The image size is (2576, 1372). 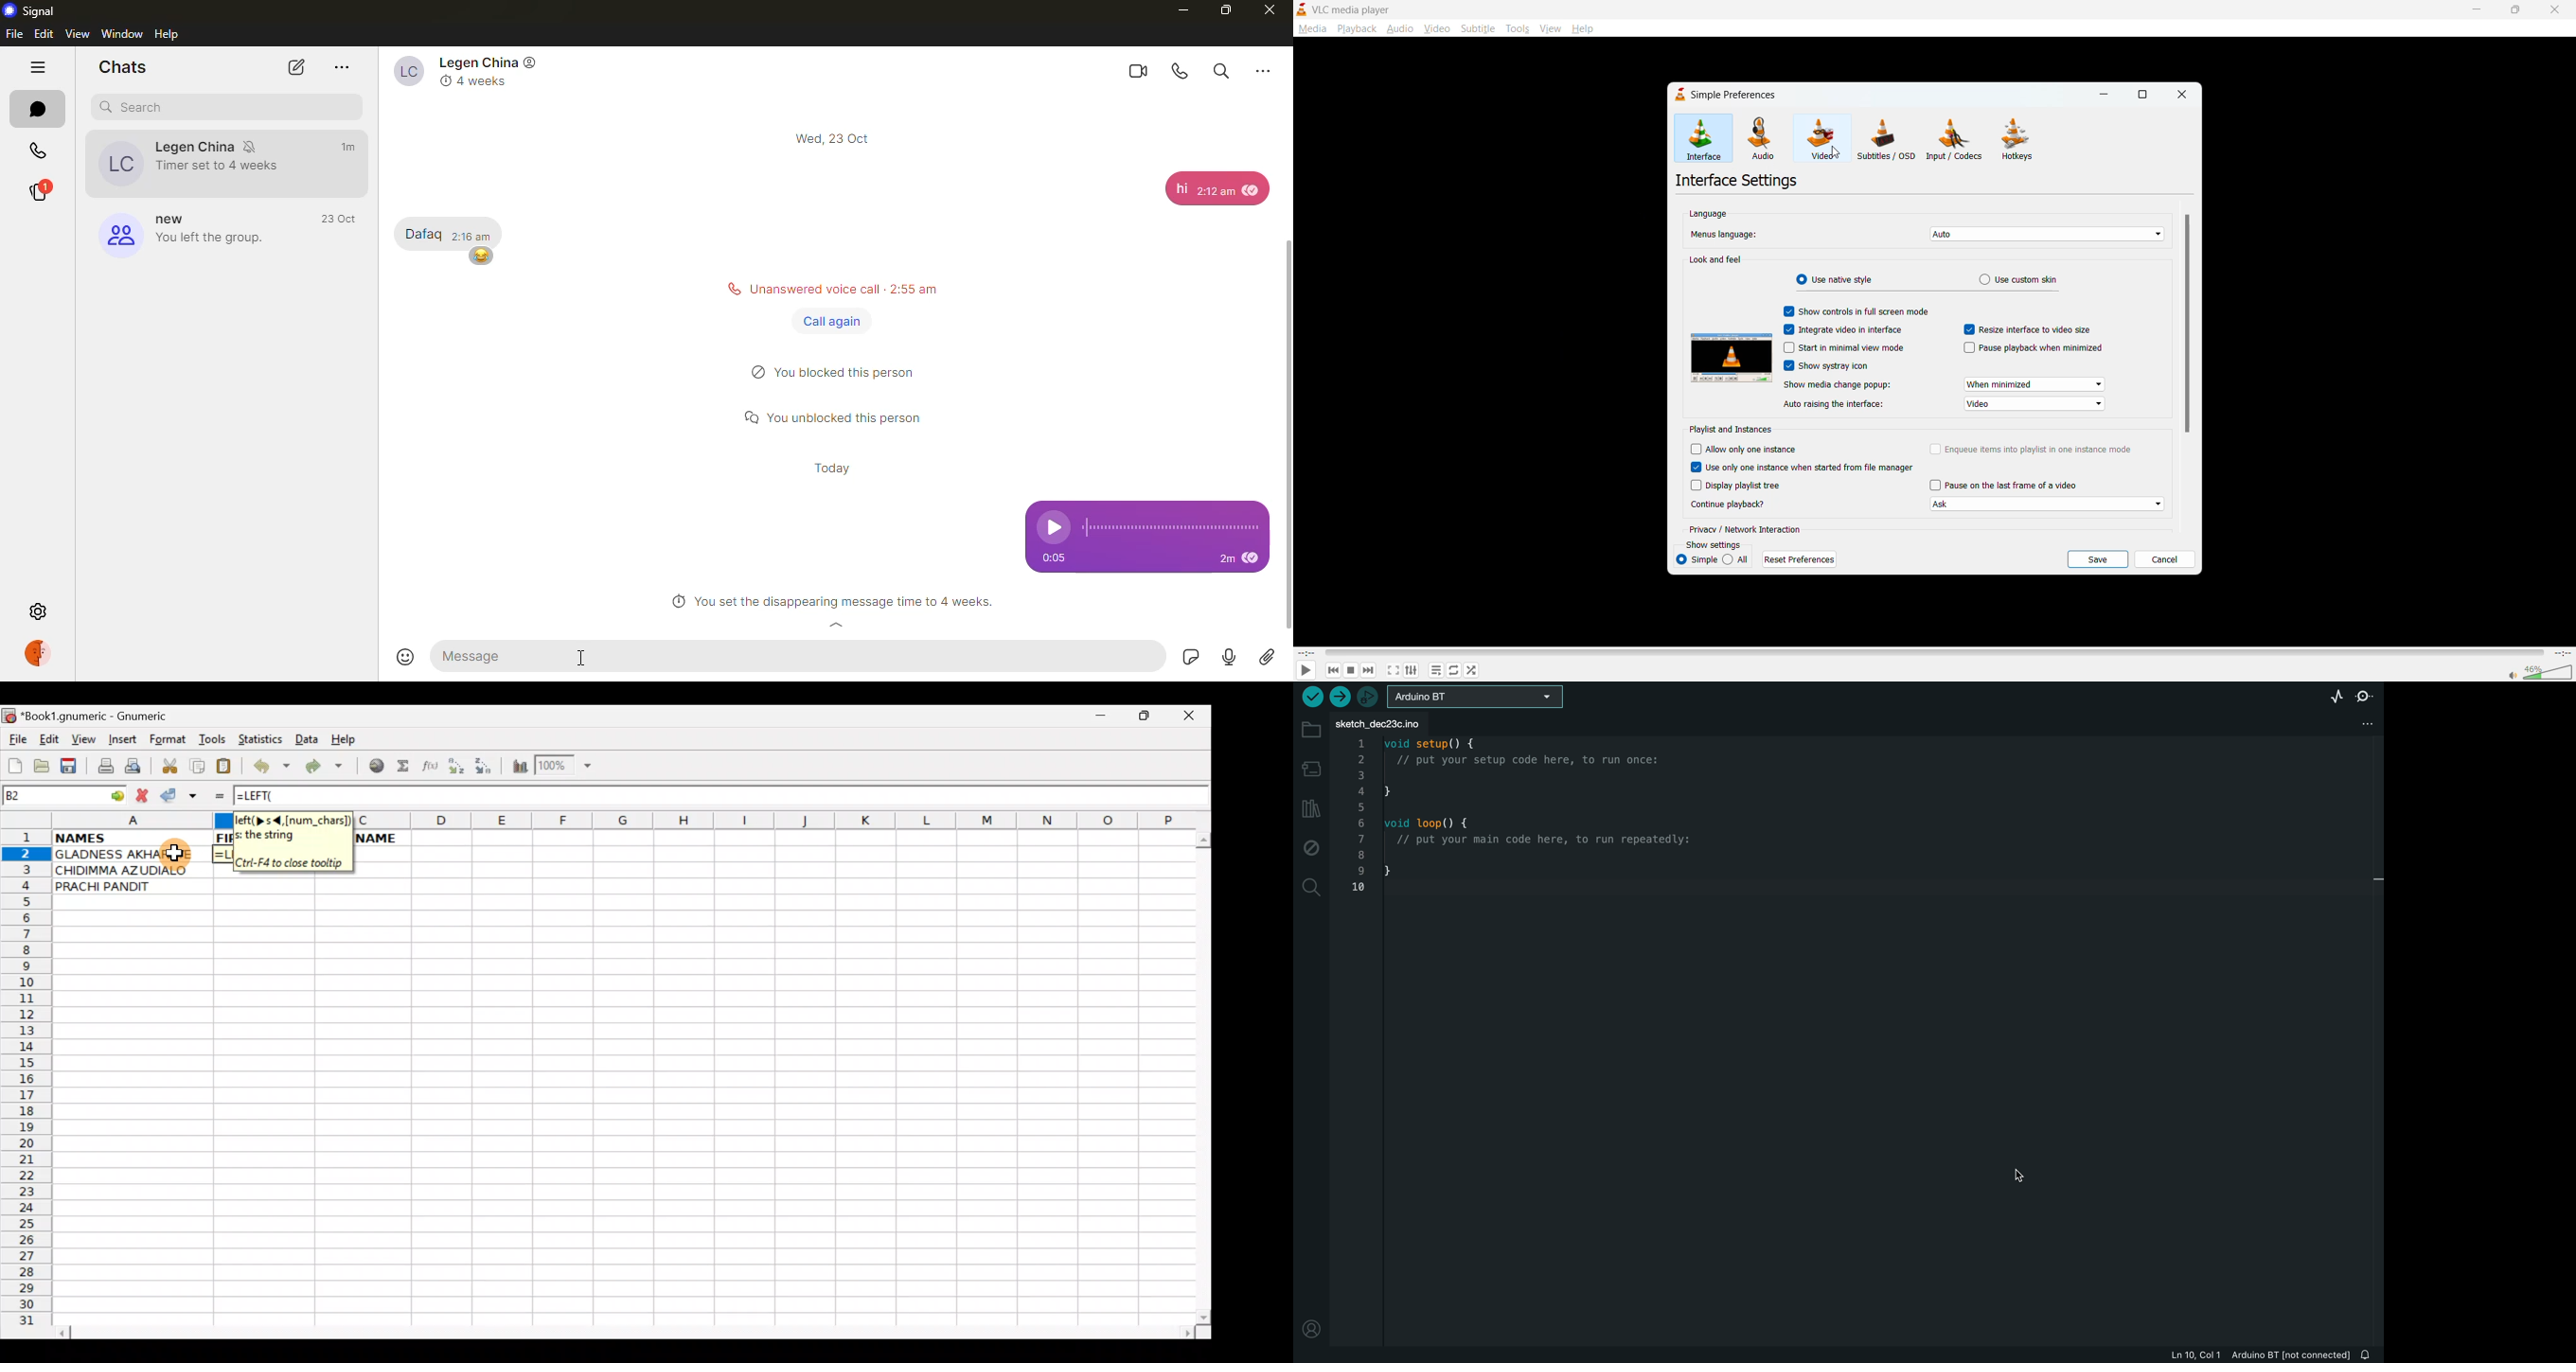 What do you see at coordinates (1181, 71) in the screenshot?
I see `voice call` at bounding box center [1181, 71].